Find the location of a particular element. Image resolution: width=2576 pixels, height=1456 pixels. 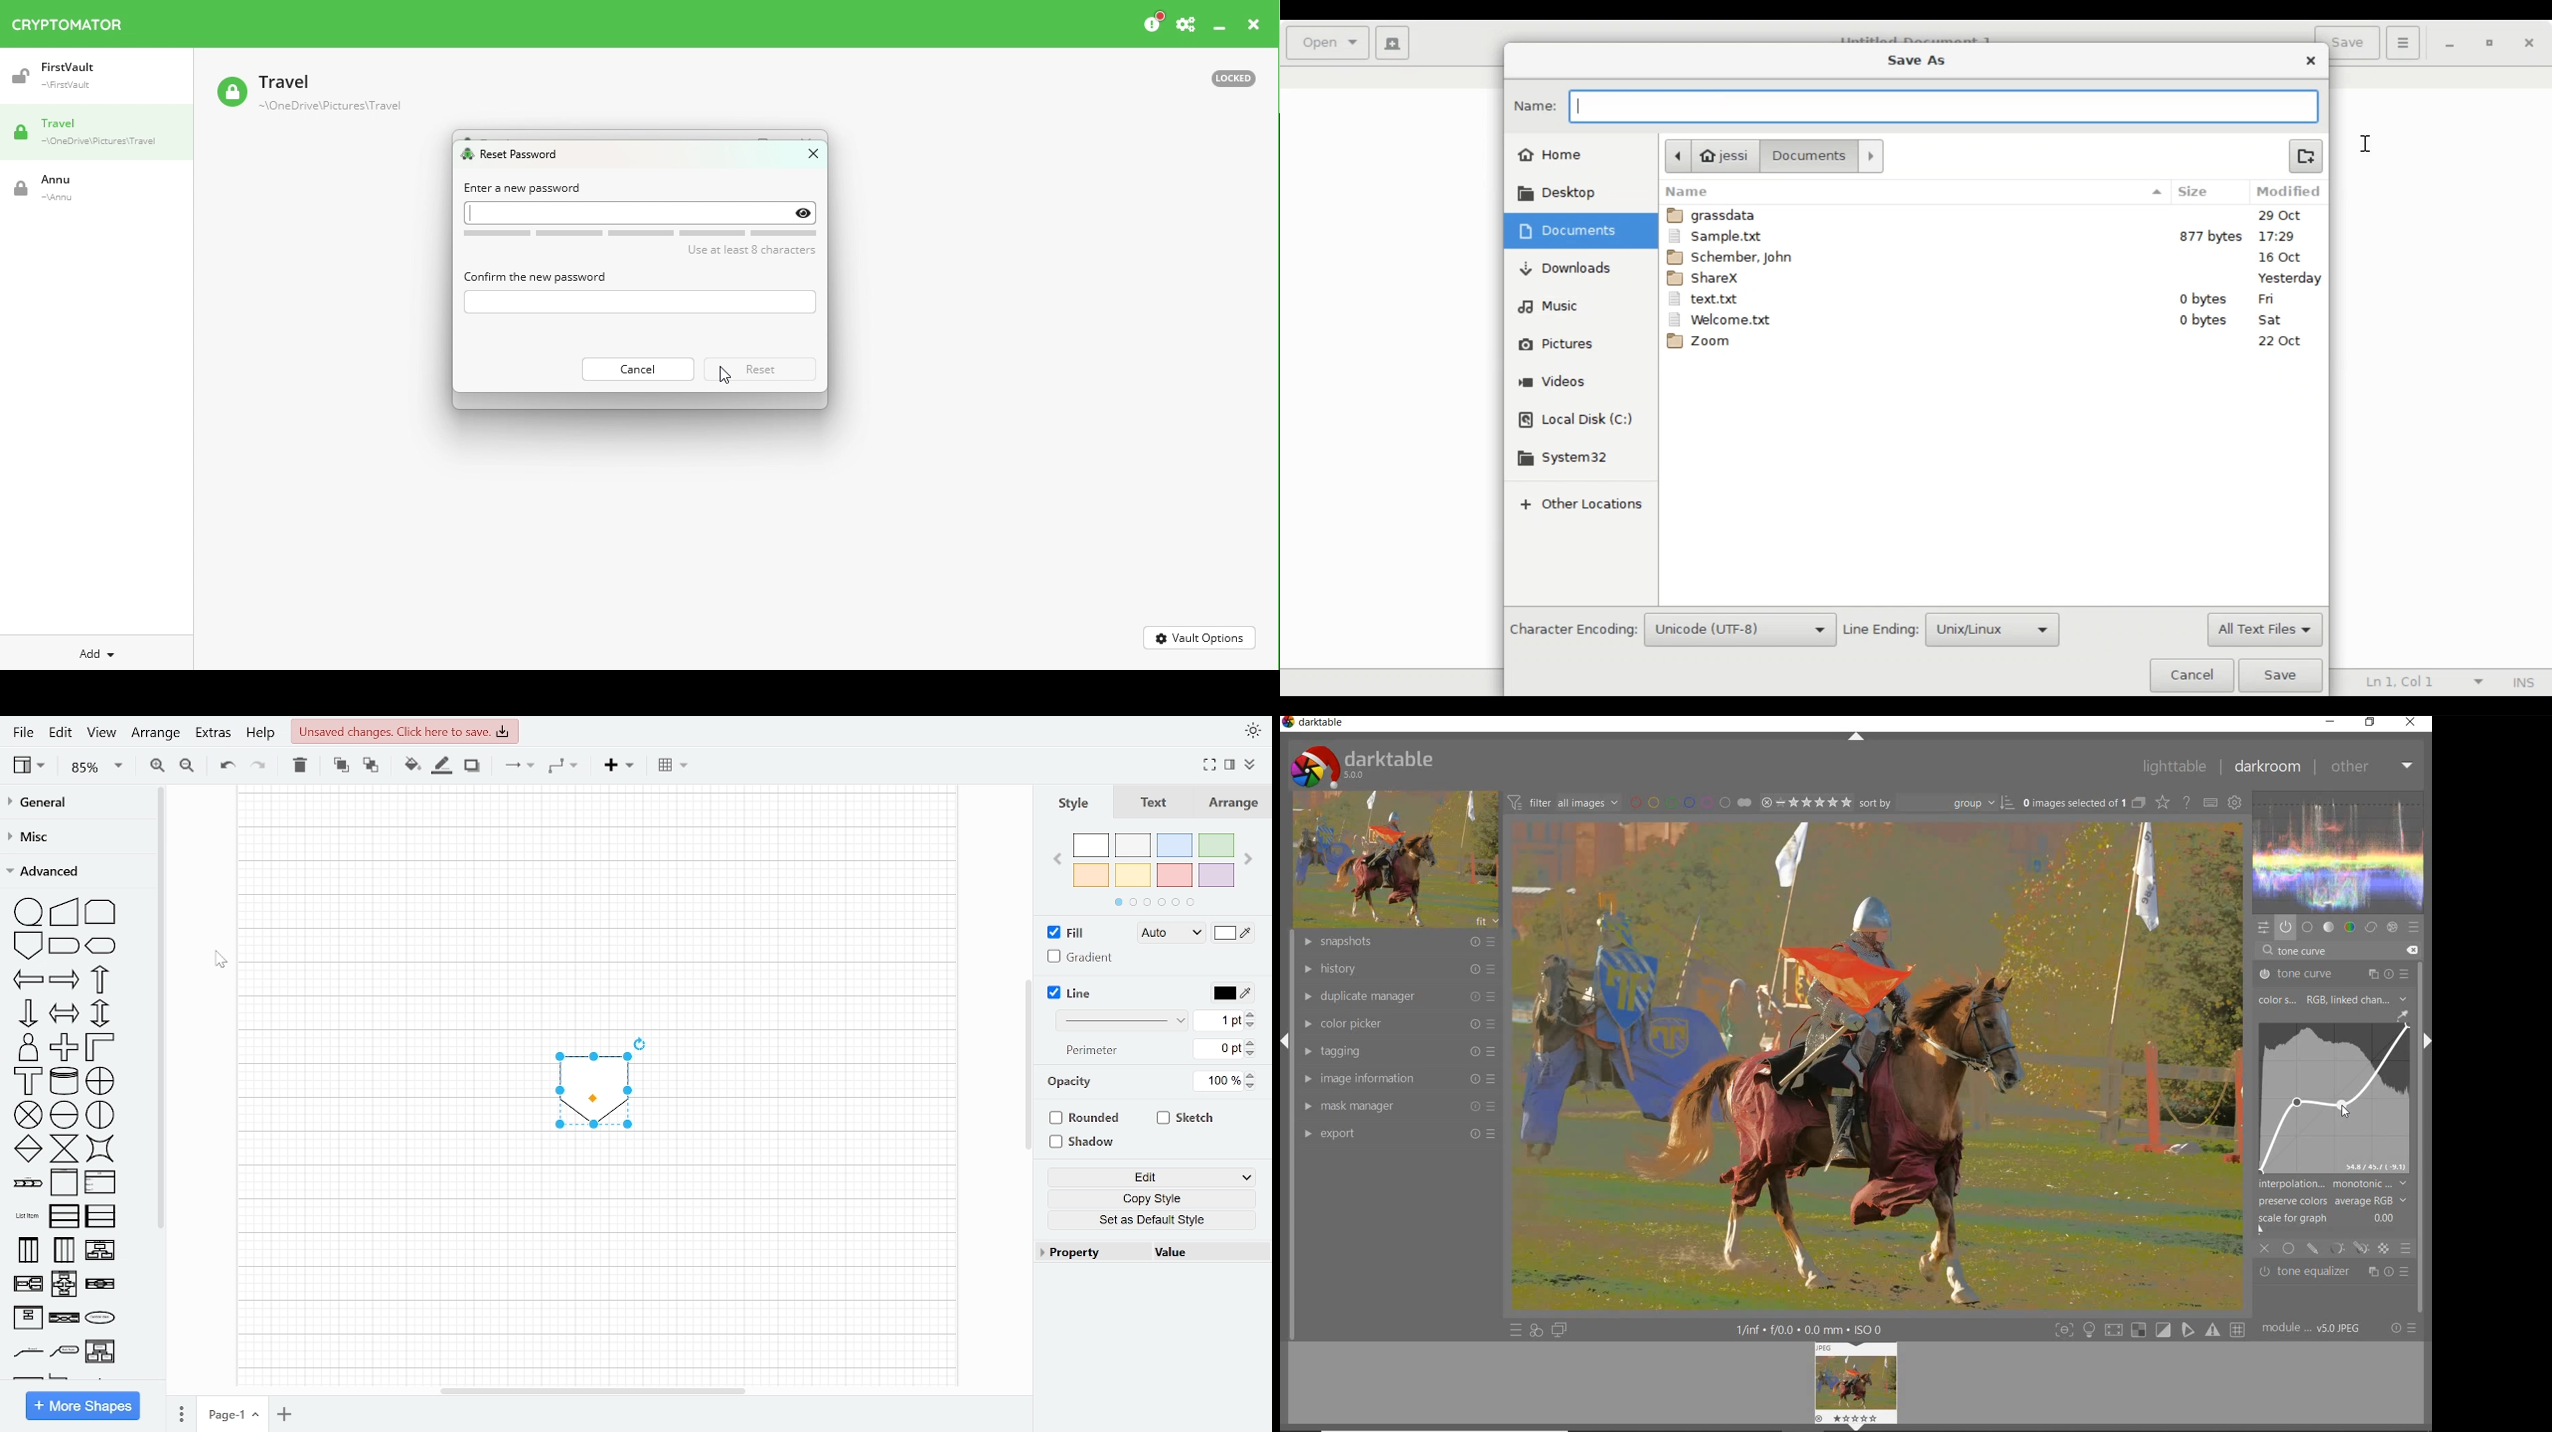

close is located at coordinates (2266, 1250).